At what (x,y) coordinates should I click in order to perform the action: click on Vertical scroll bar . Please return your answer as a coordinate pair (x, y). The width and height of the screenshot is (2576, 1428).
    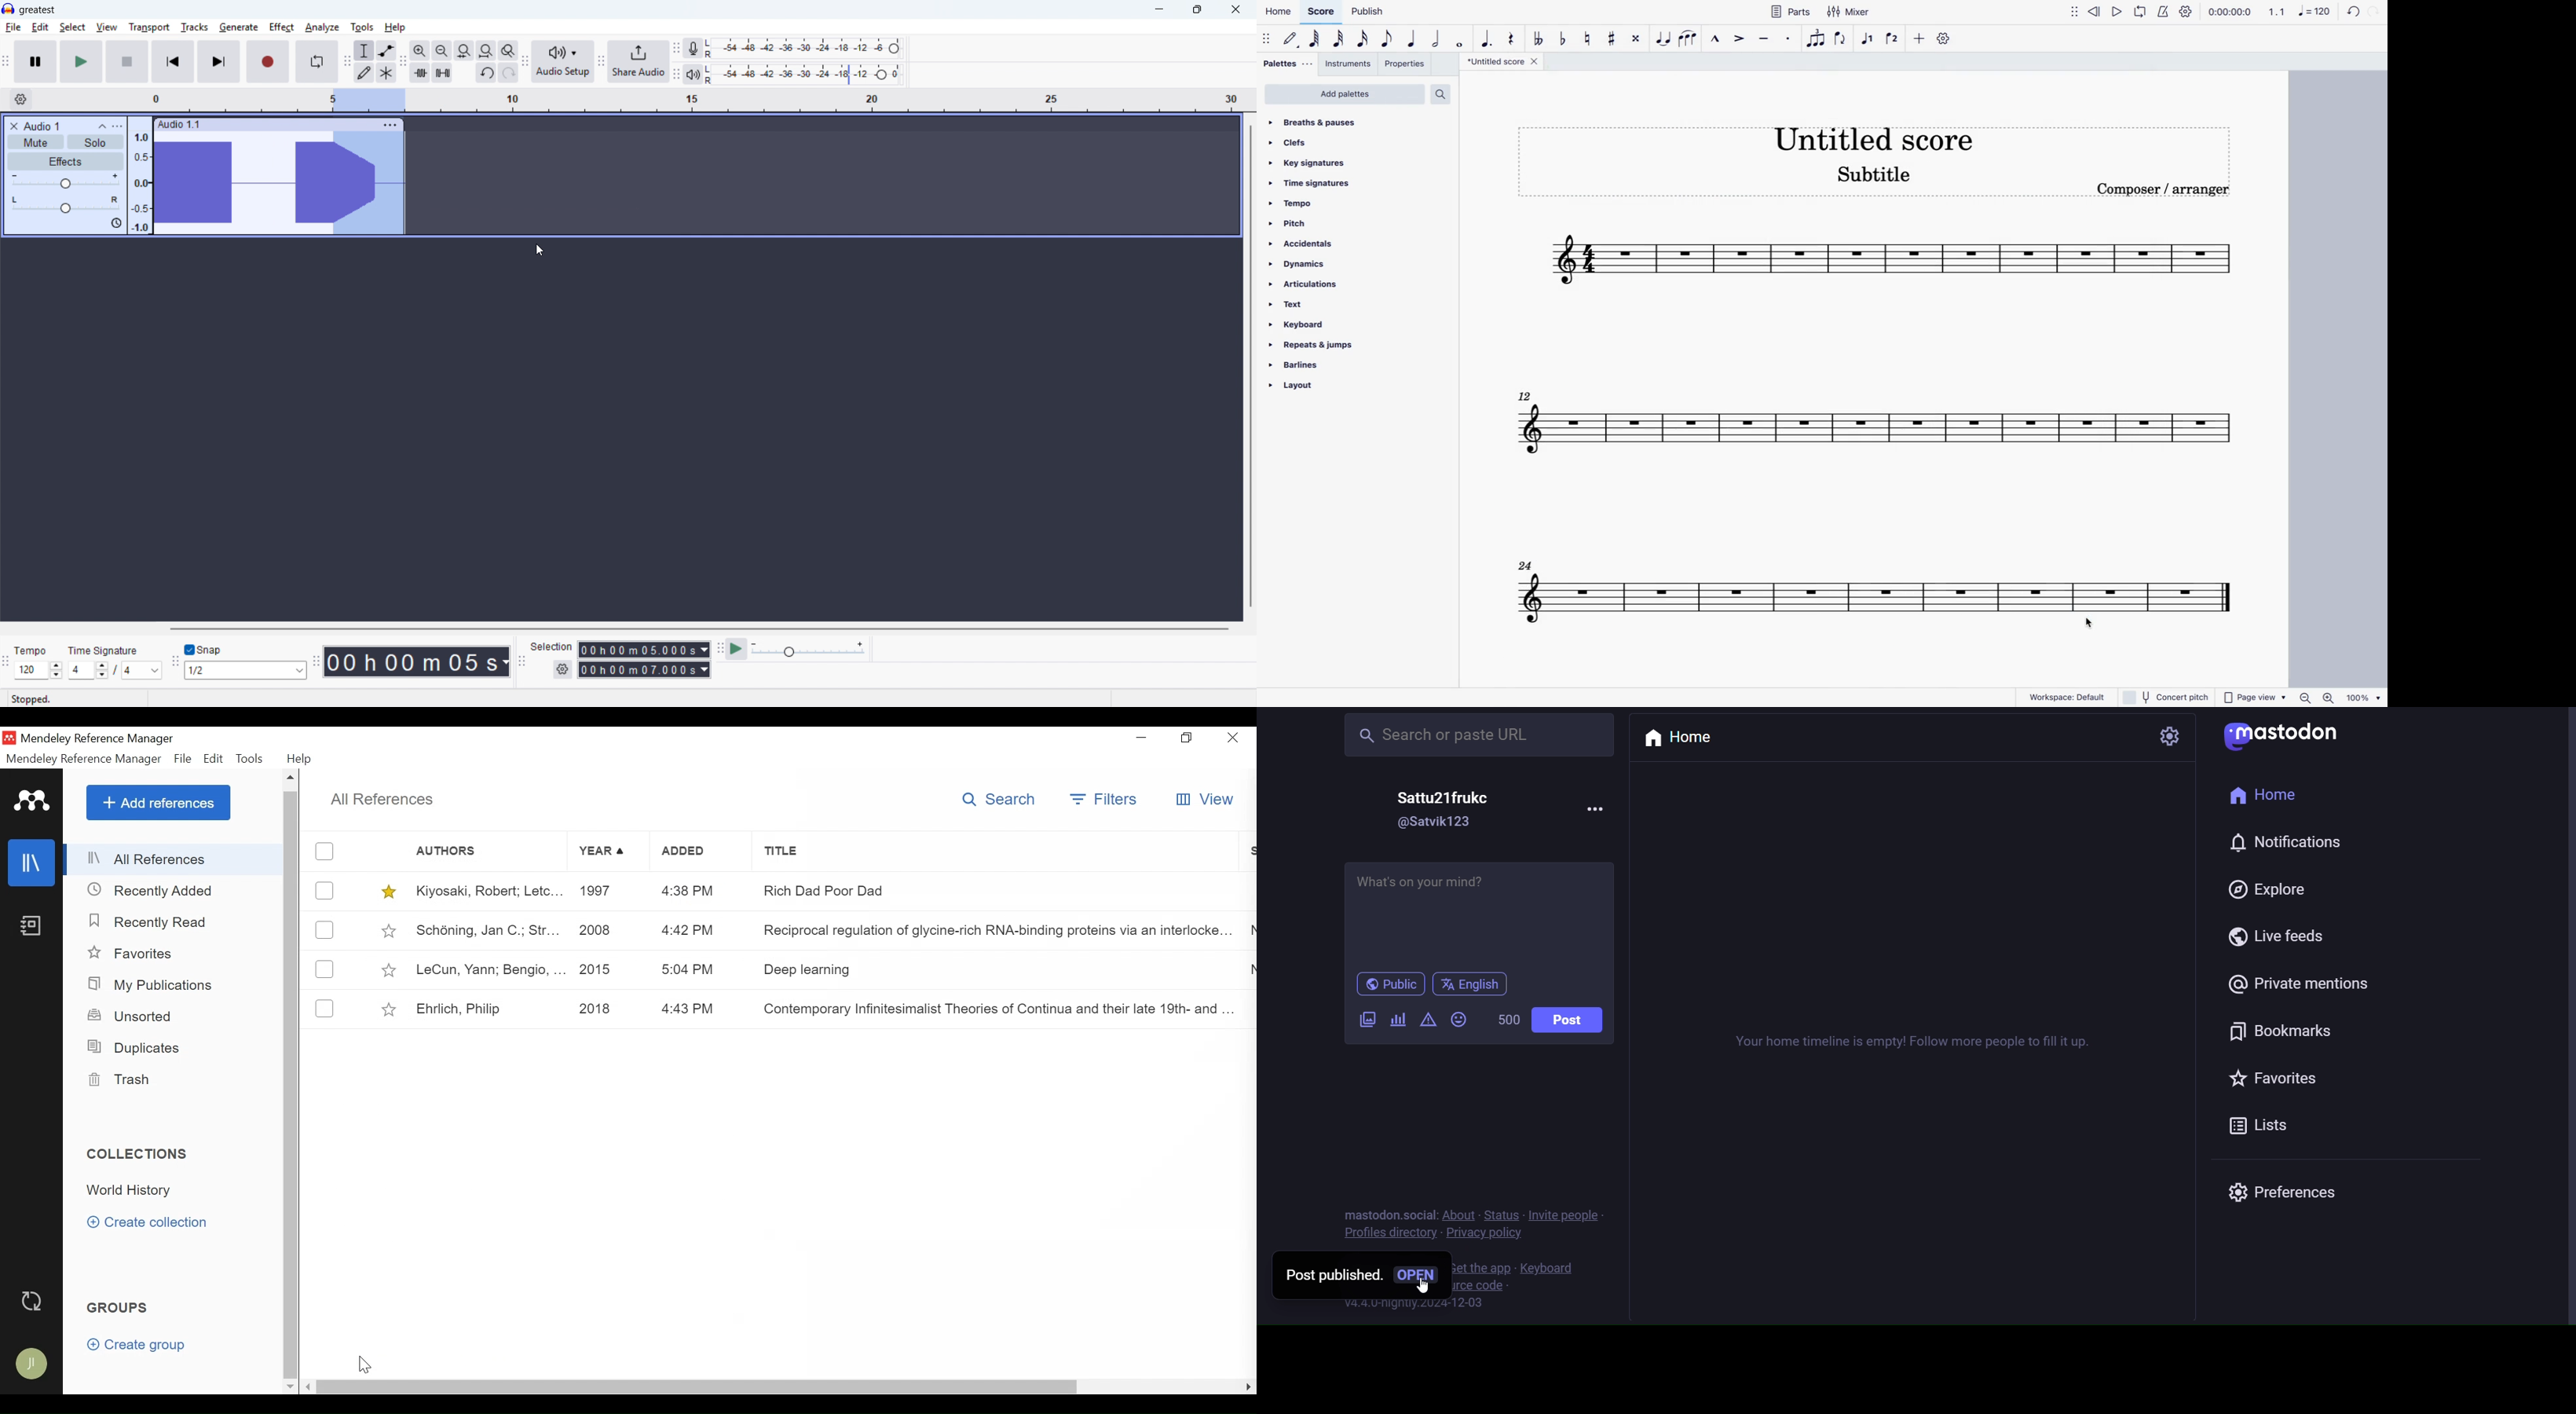
    Looking at the image, I should click on (1251, 367).